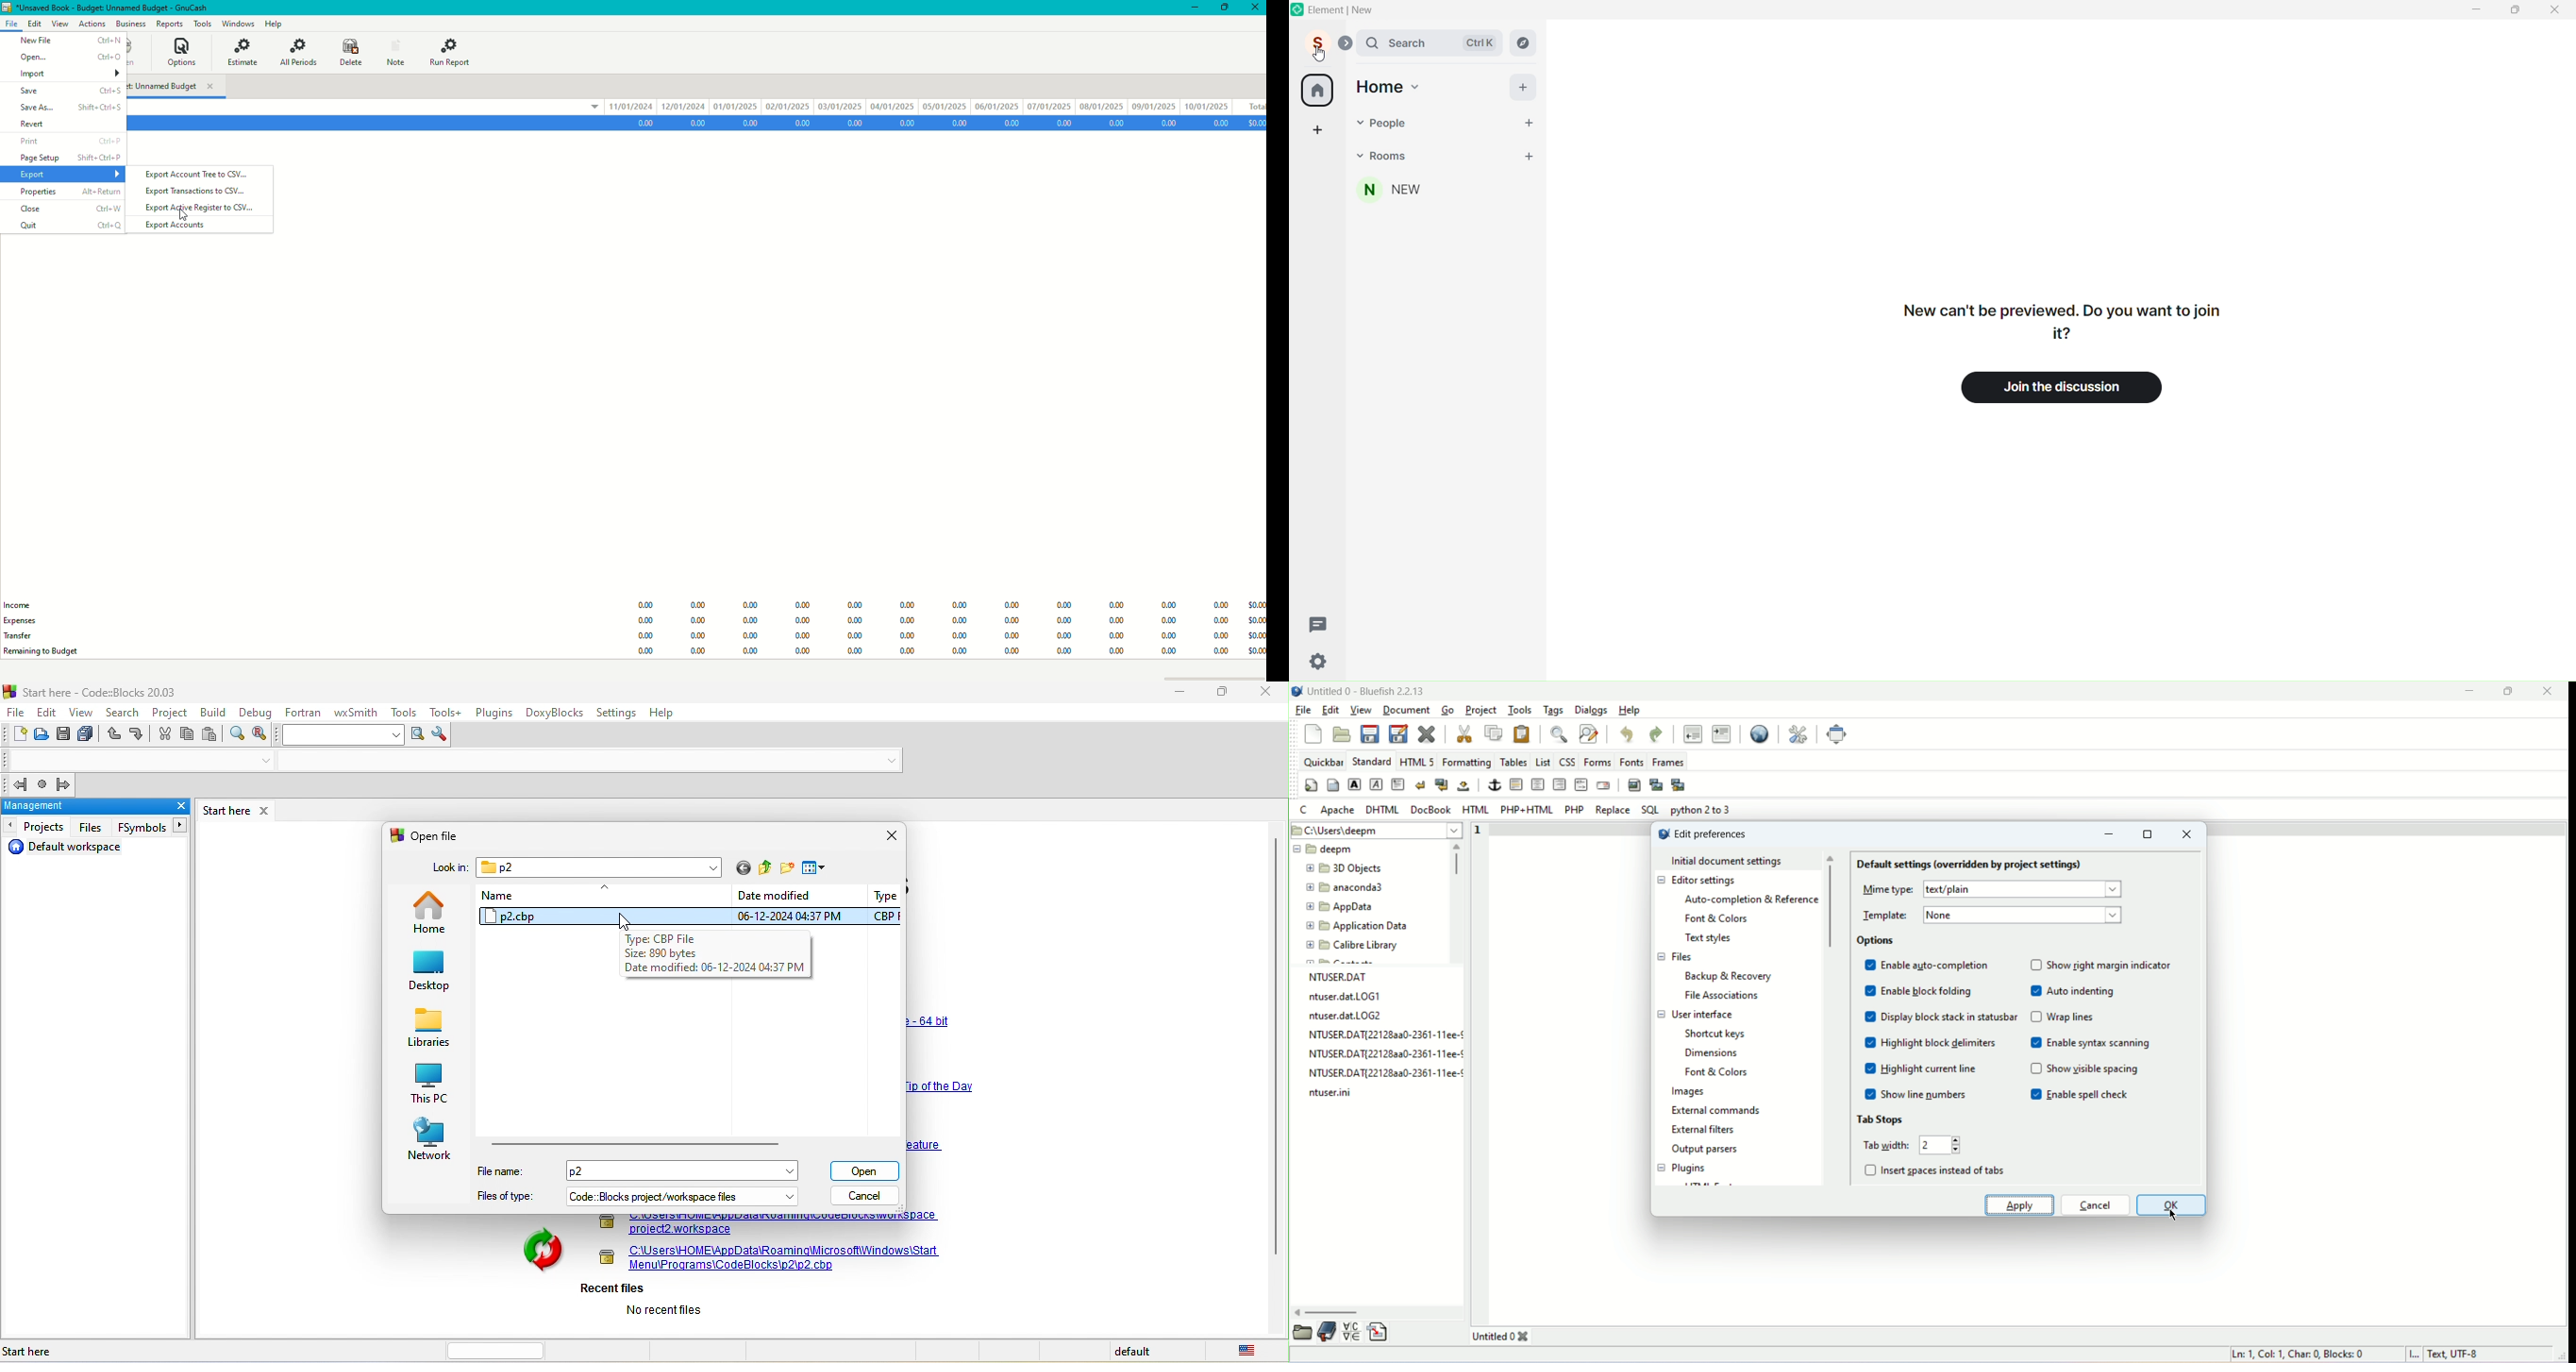 The width and height of the screenshot is (2576, 1372). What do you see at coordinates (1680, 1168) in the screenshot?
I see `plugins` at bounding box center [1680, 1168].